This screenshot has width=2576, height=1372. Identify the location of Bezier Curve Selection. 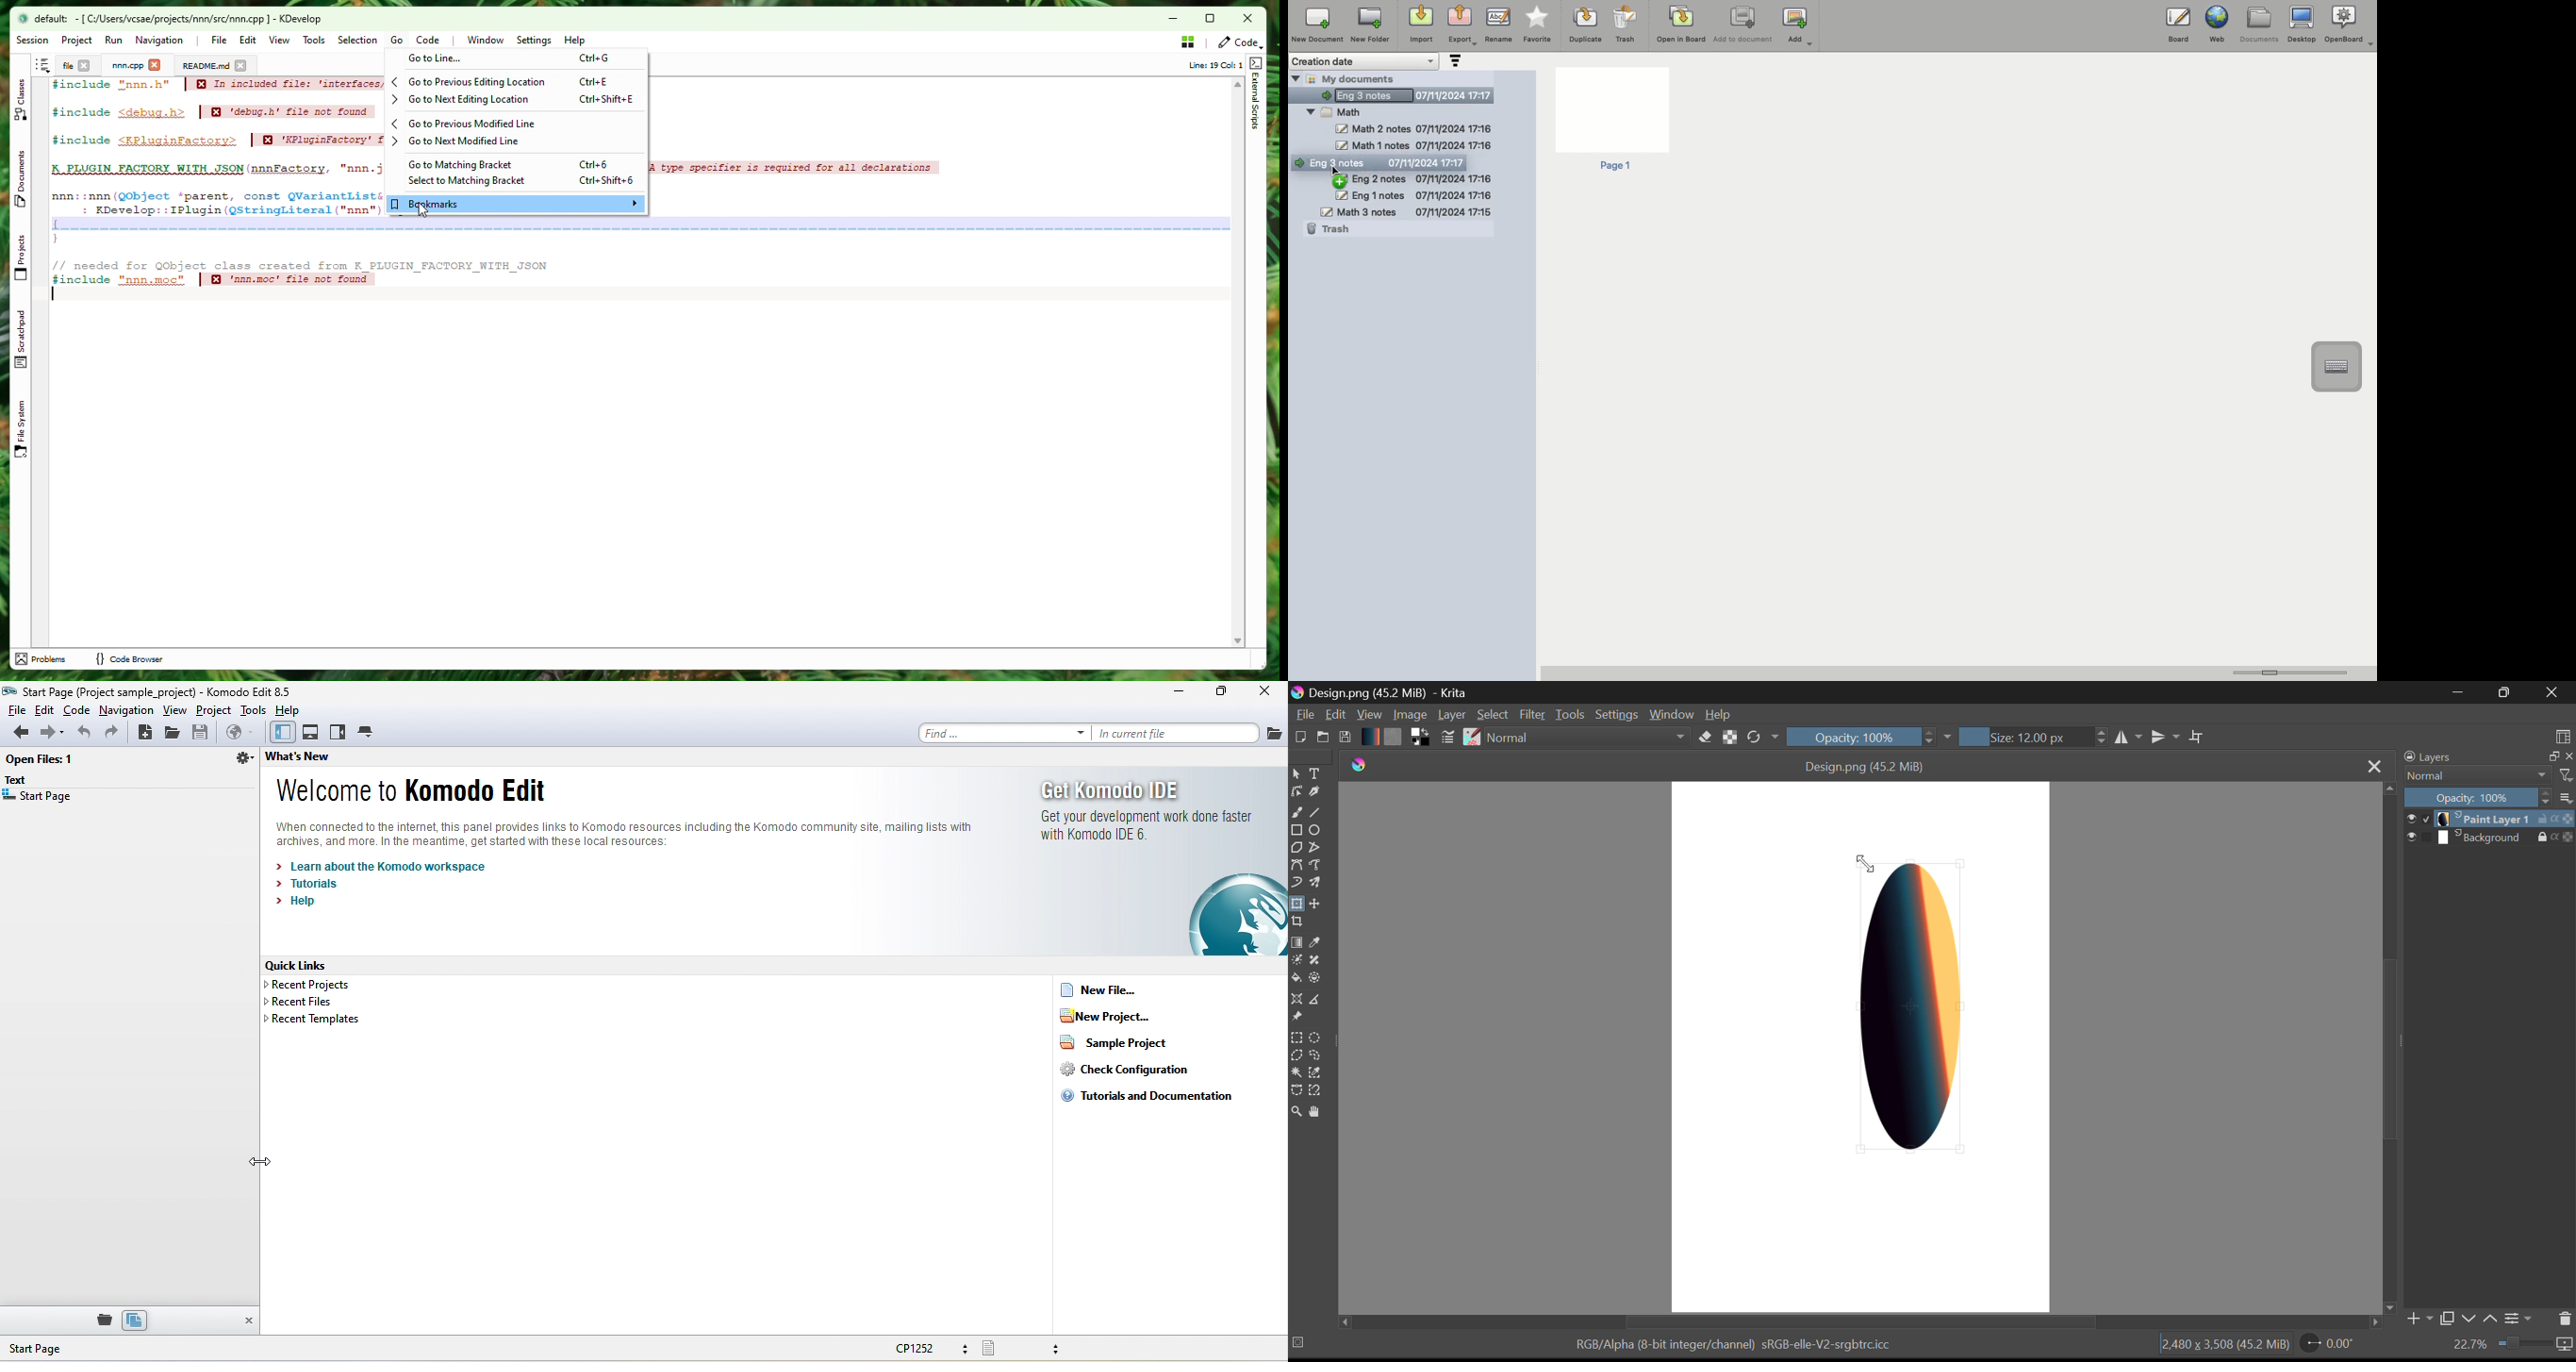
(1296, 1092).